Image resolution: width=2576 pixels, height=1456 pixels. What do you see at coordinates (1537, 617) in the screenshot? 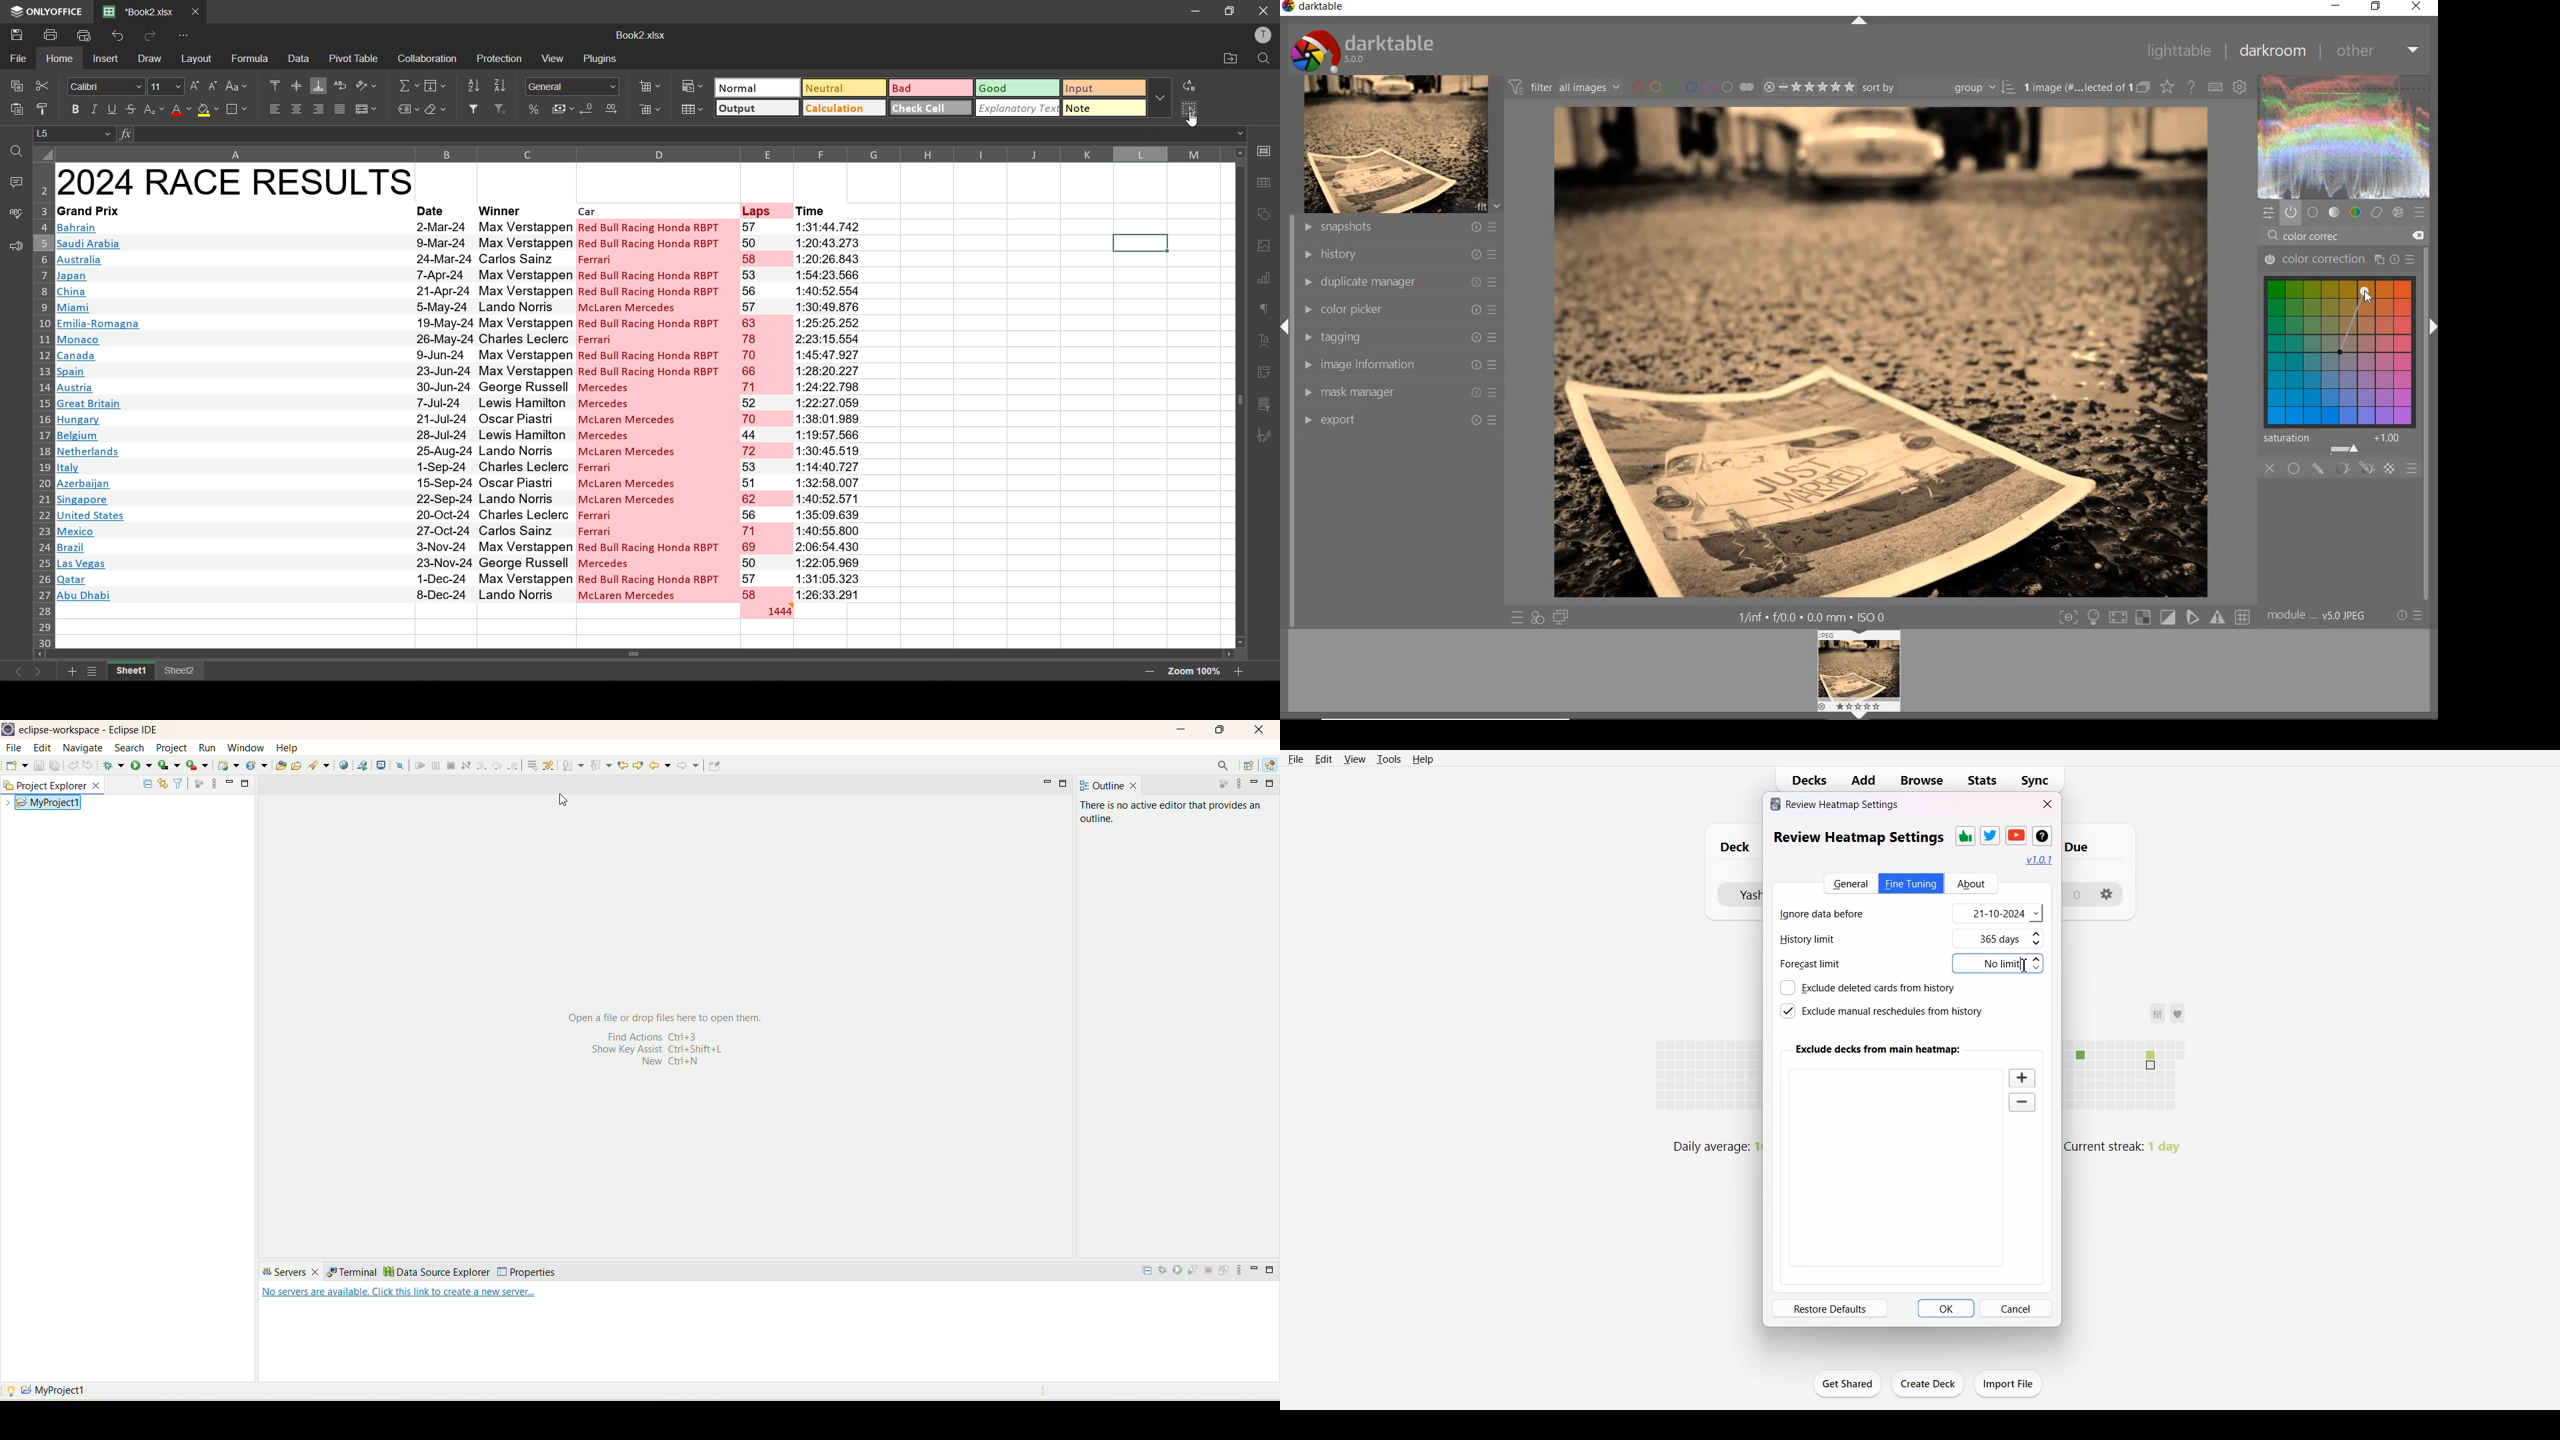
I see `quick access for applying any of style` at bounding box center [1537, 617].